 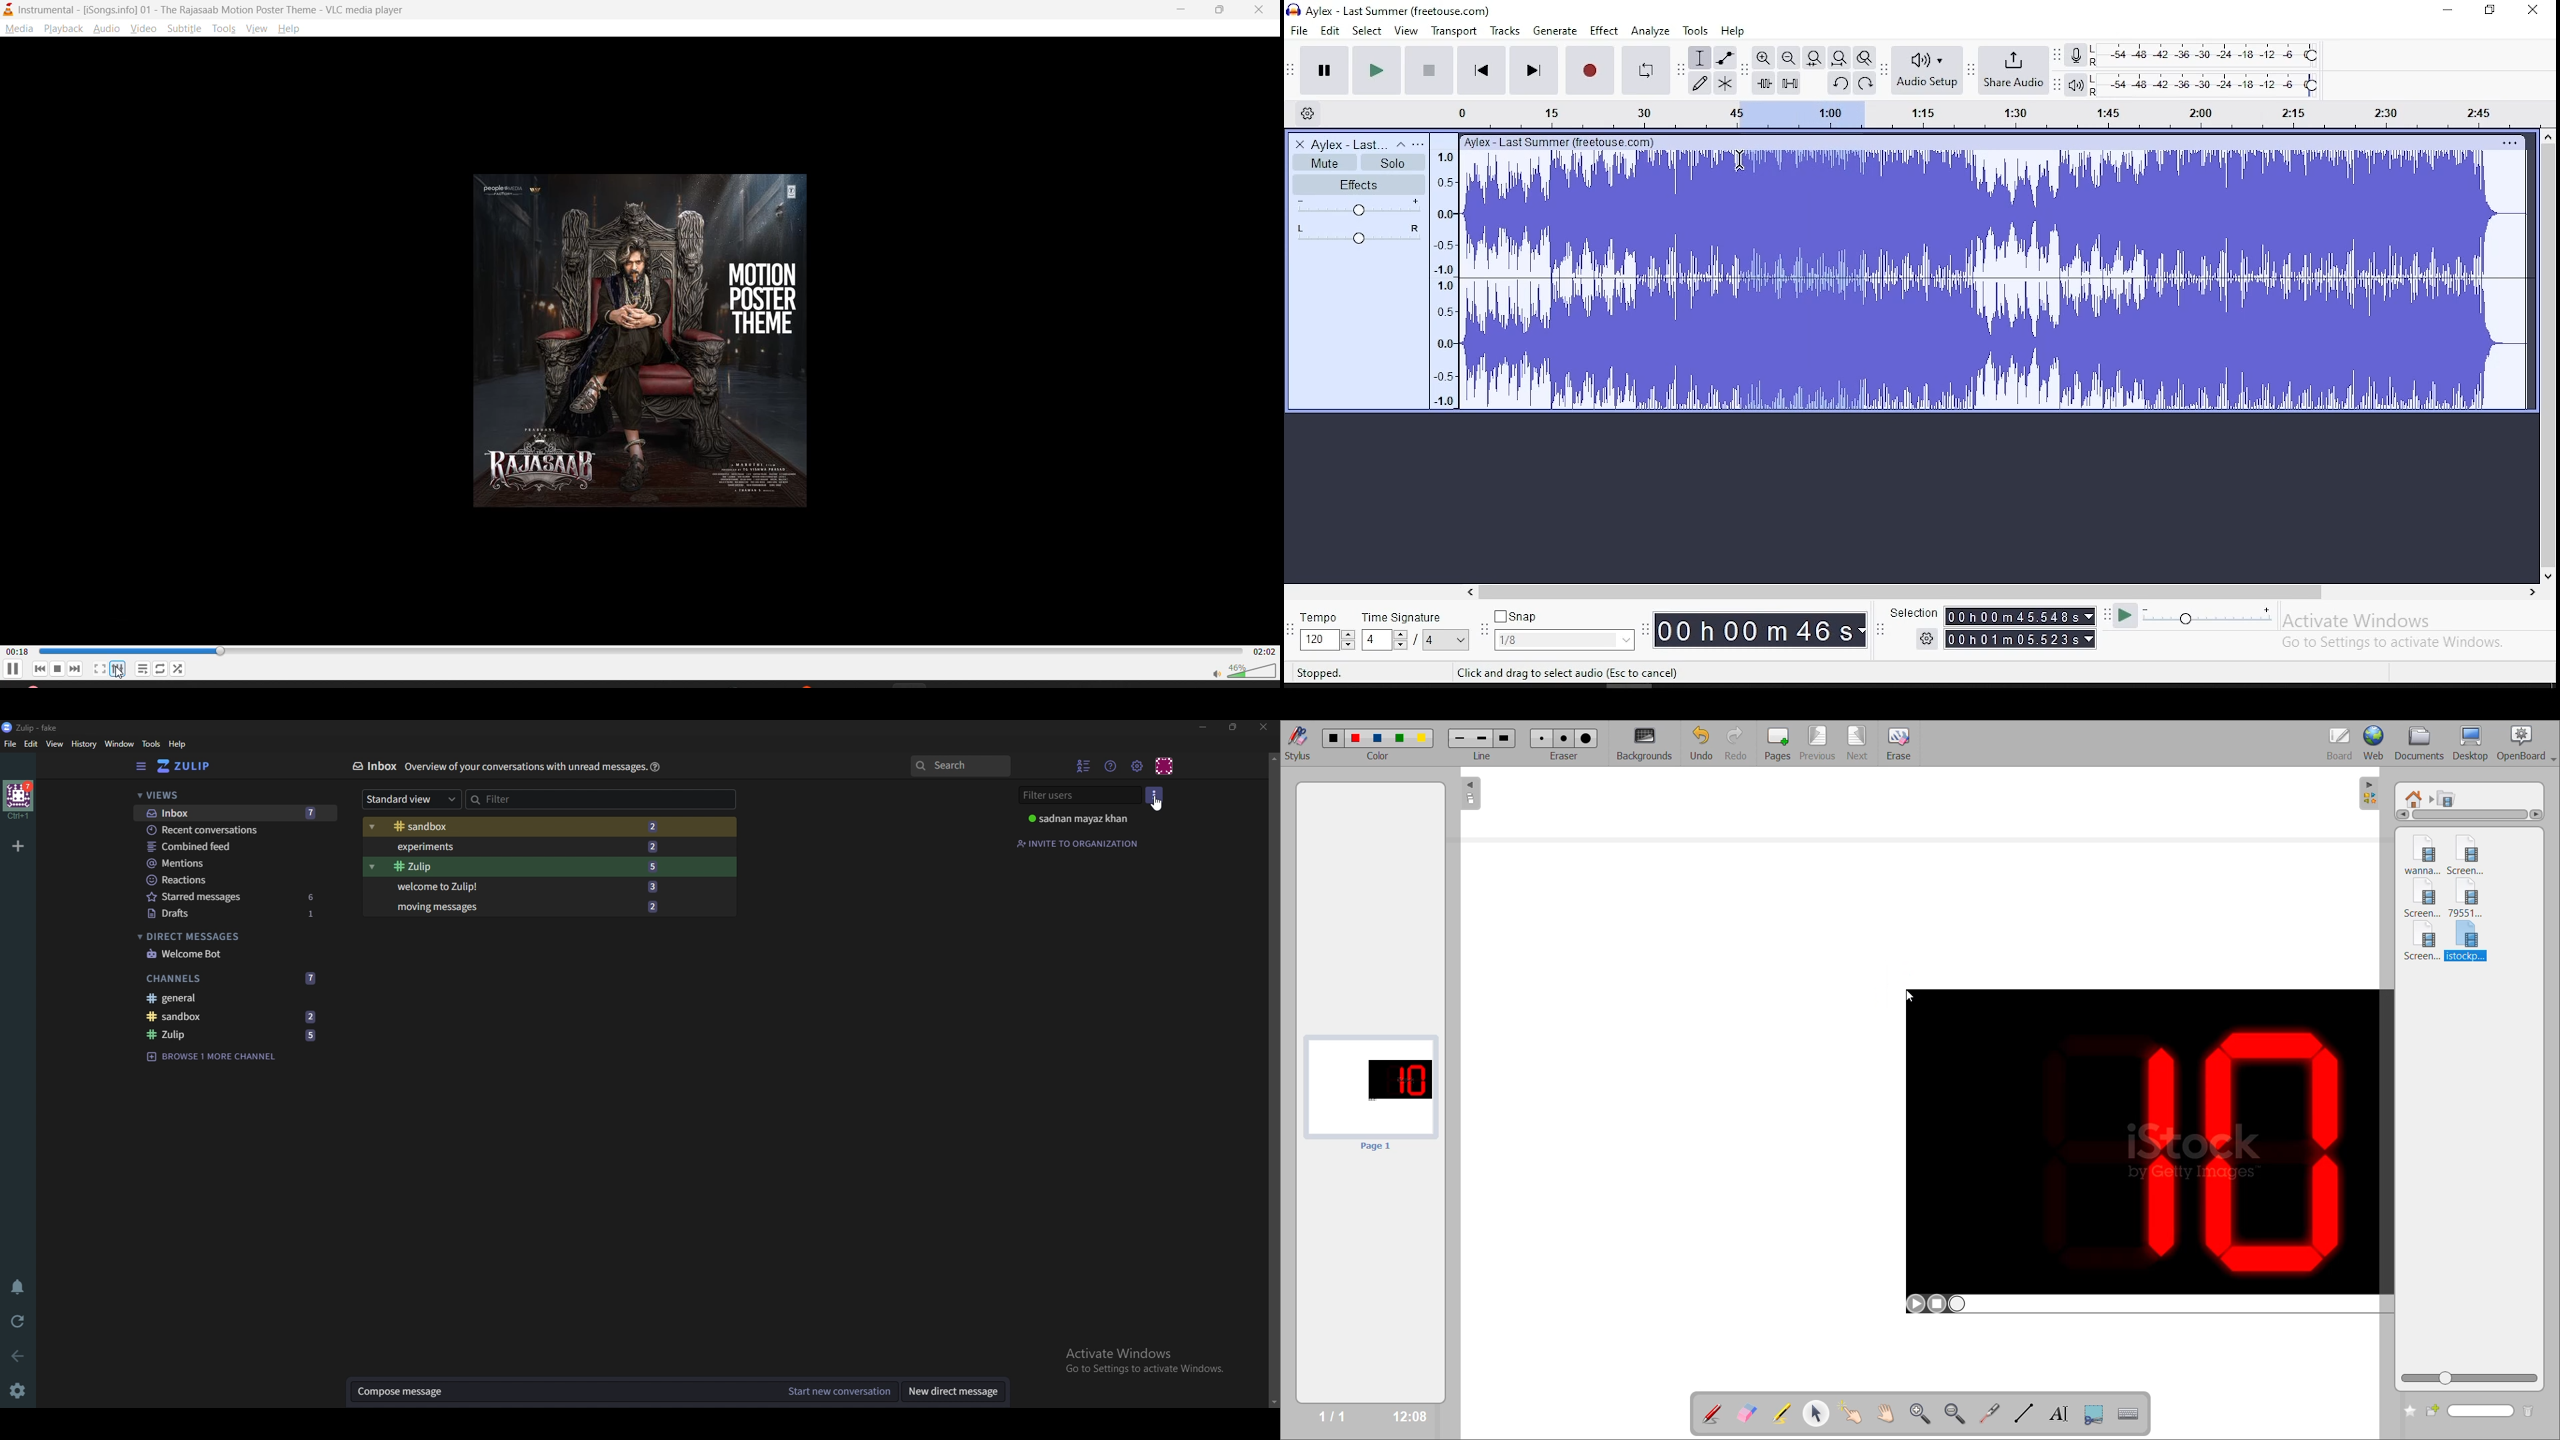 What do you see at coordinates (2424, 899) in the screenshot?
I see `video 3` at bounding box center [2424, 899].